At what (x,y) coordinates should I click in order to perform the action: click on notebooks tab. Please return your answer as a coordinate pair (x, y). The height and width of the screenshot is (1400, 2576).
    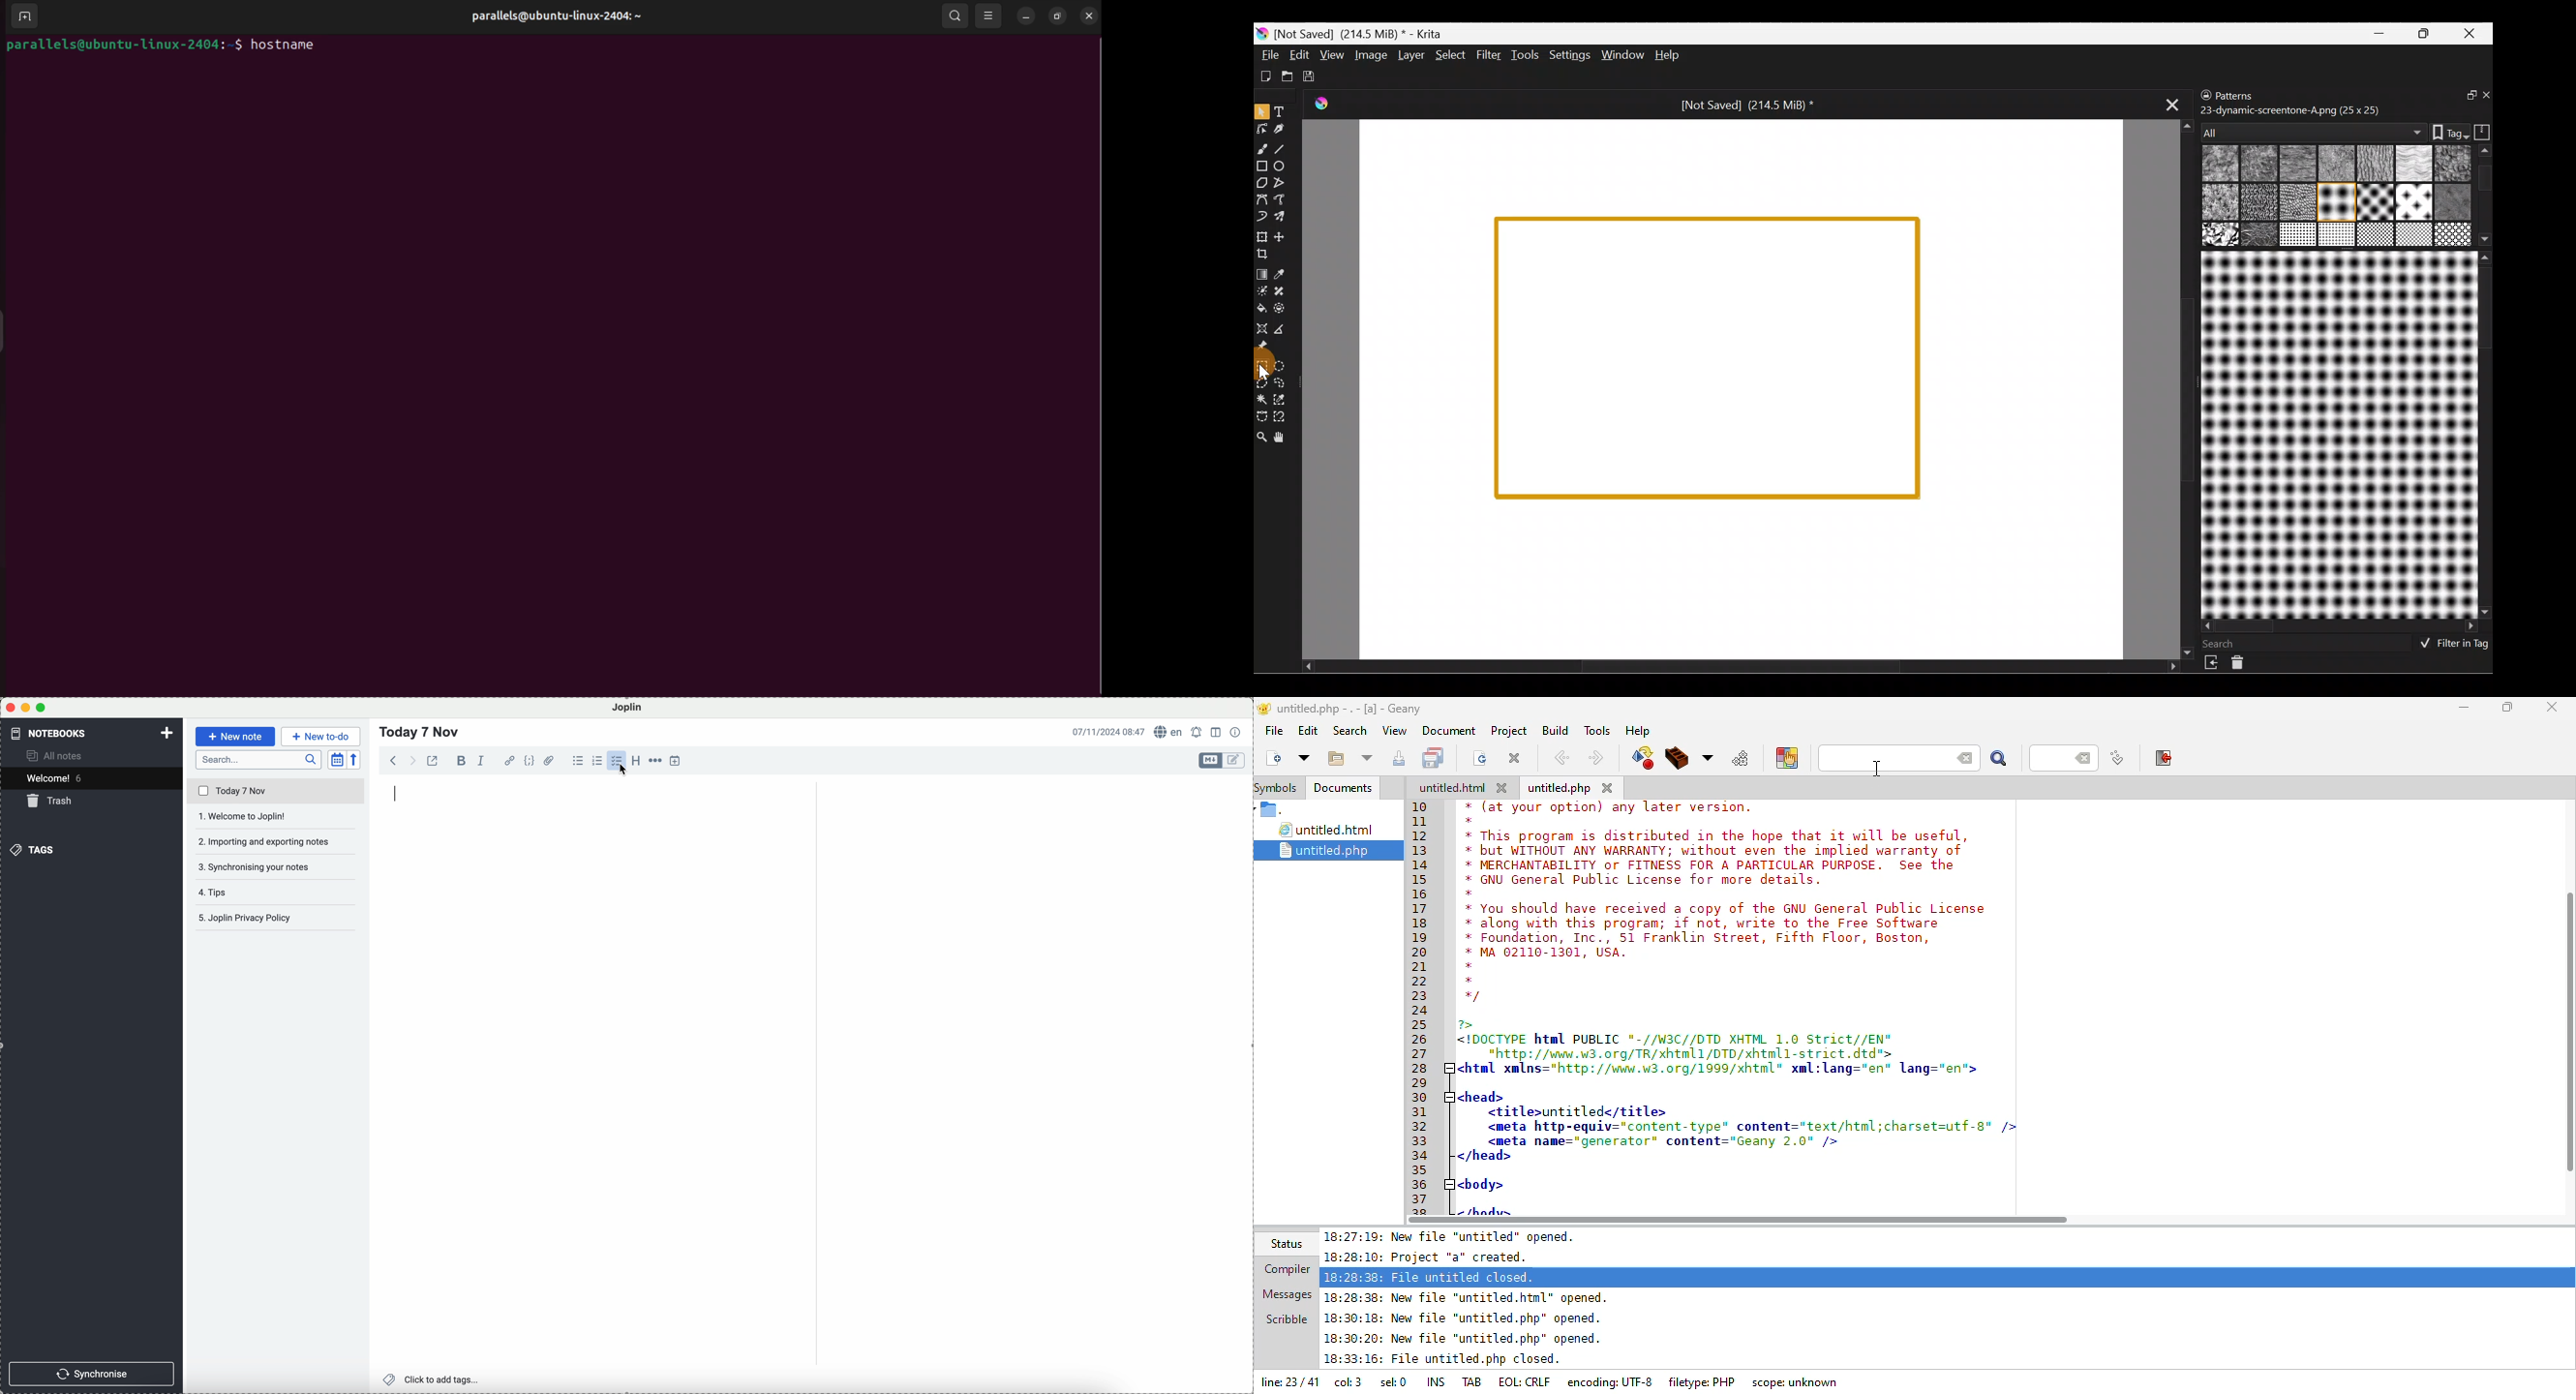
    Looking at the image, I should click on (56, 733).